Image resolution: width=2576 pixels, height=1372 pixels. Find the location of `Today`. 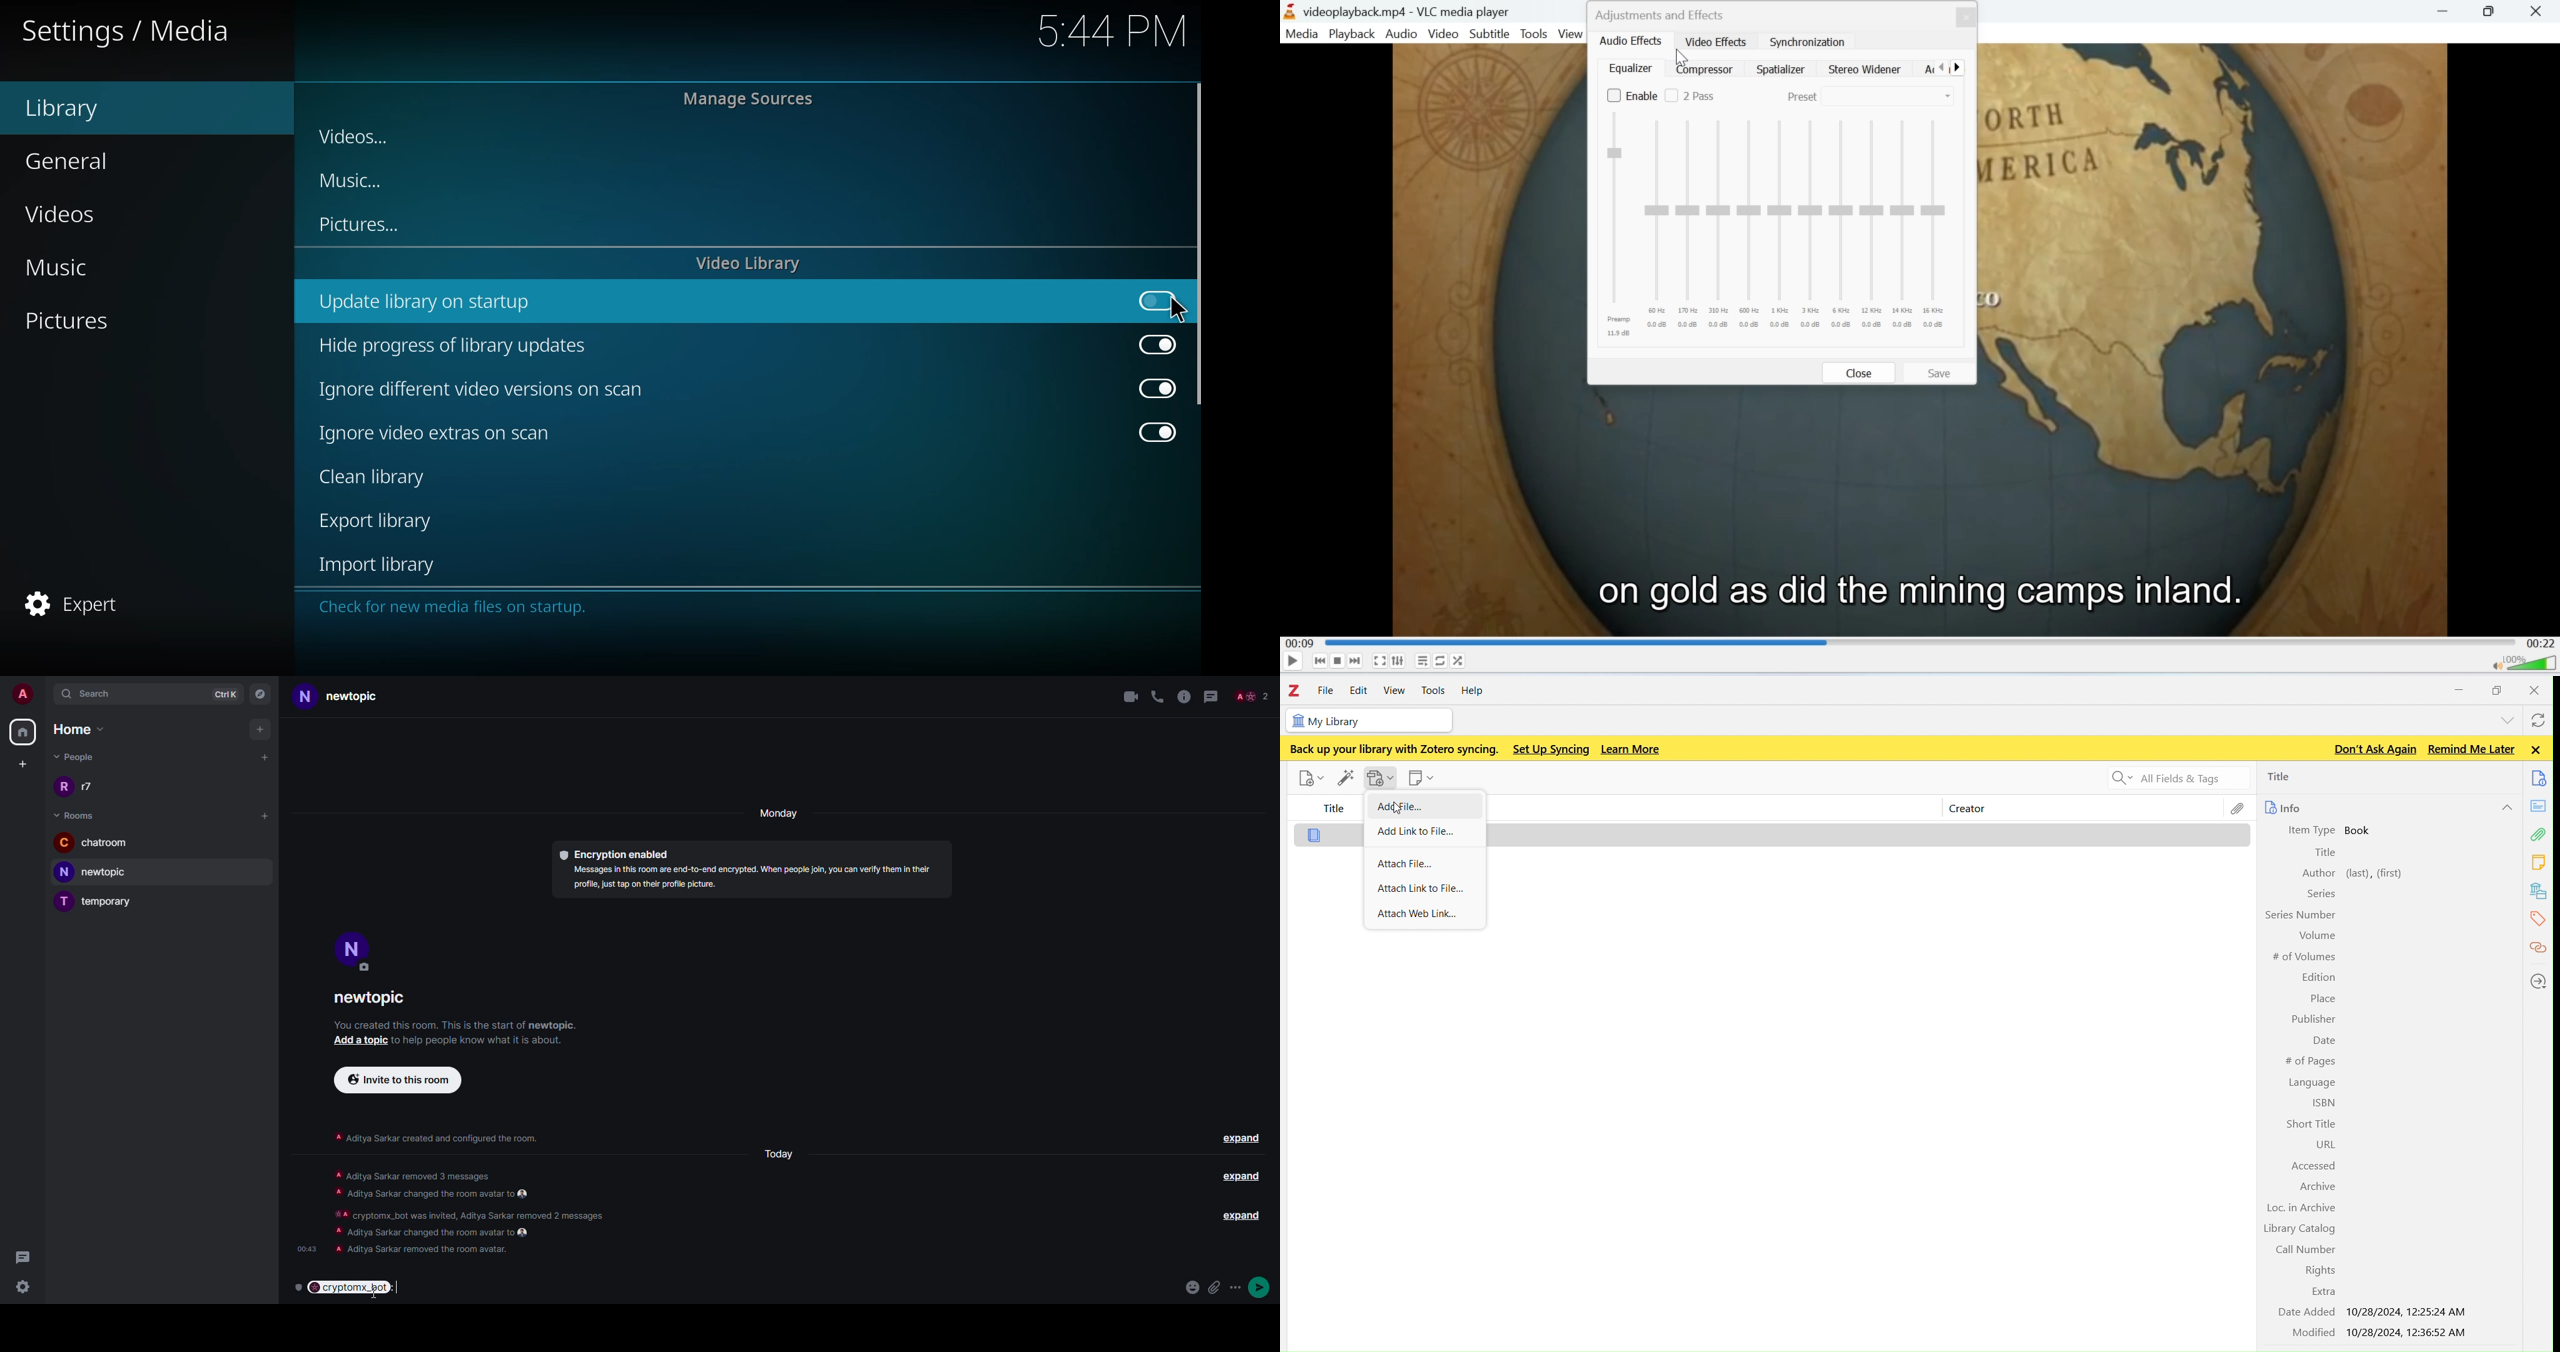

Today is located at coordinates (777, 1154).